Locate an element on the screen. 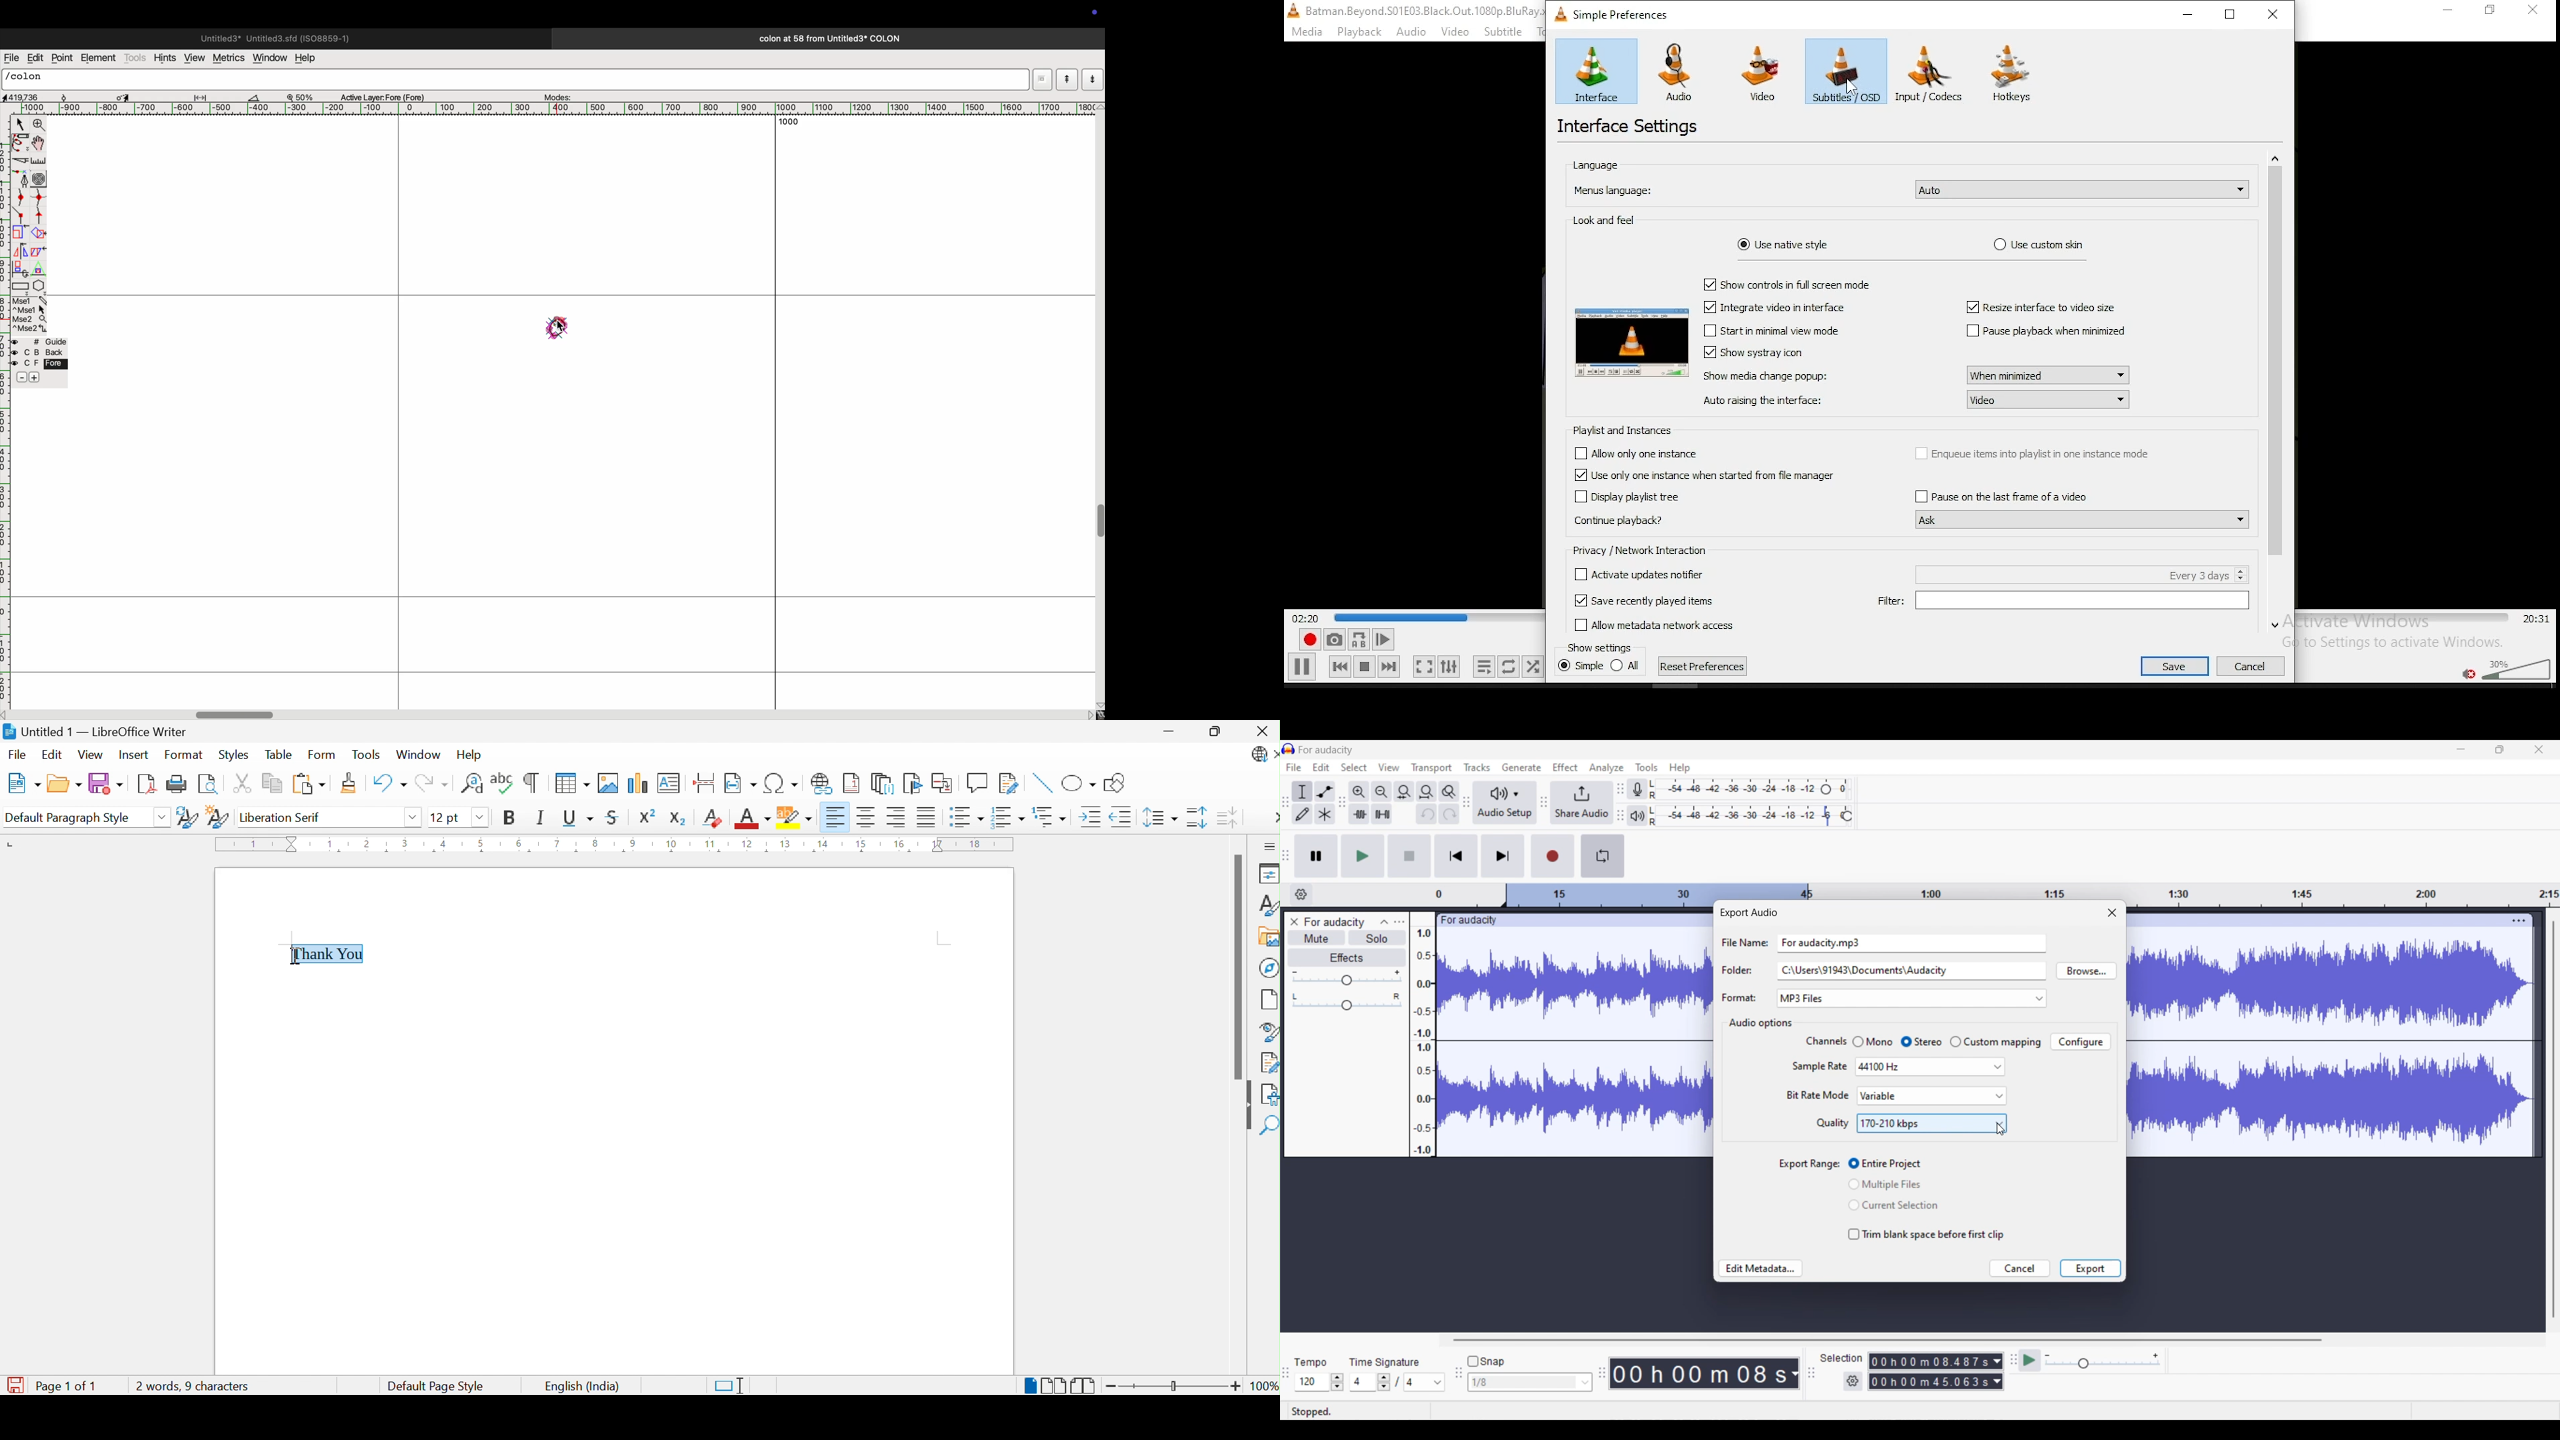 The width and height of the screenshot is (2576, 1456). Window title is located at coordinates (1748, 913).